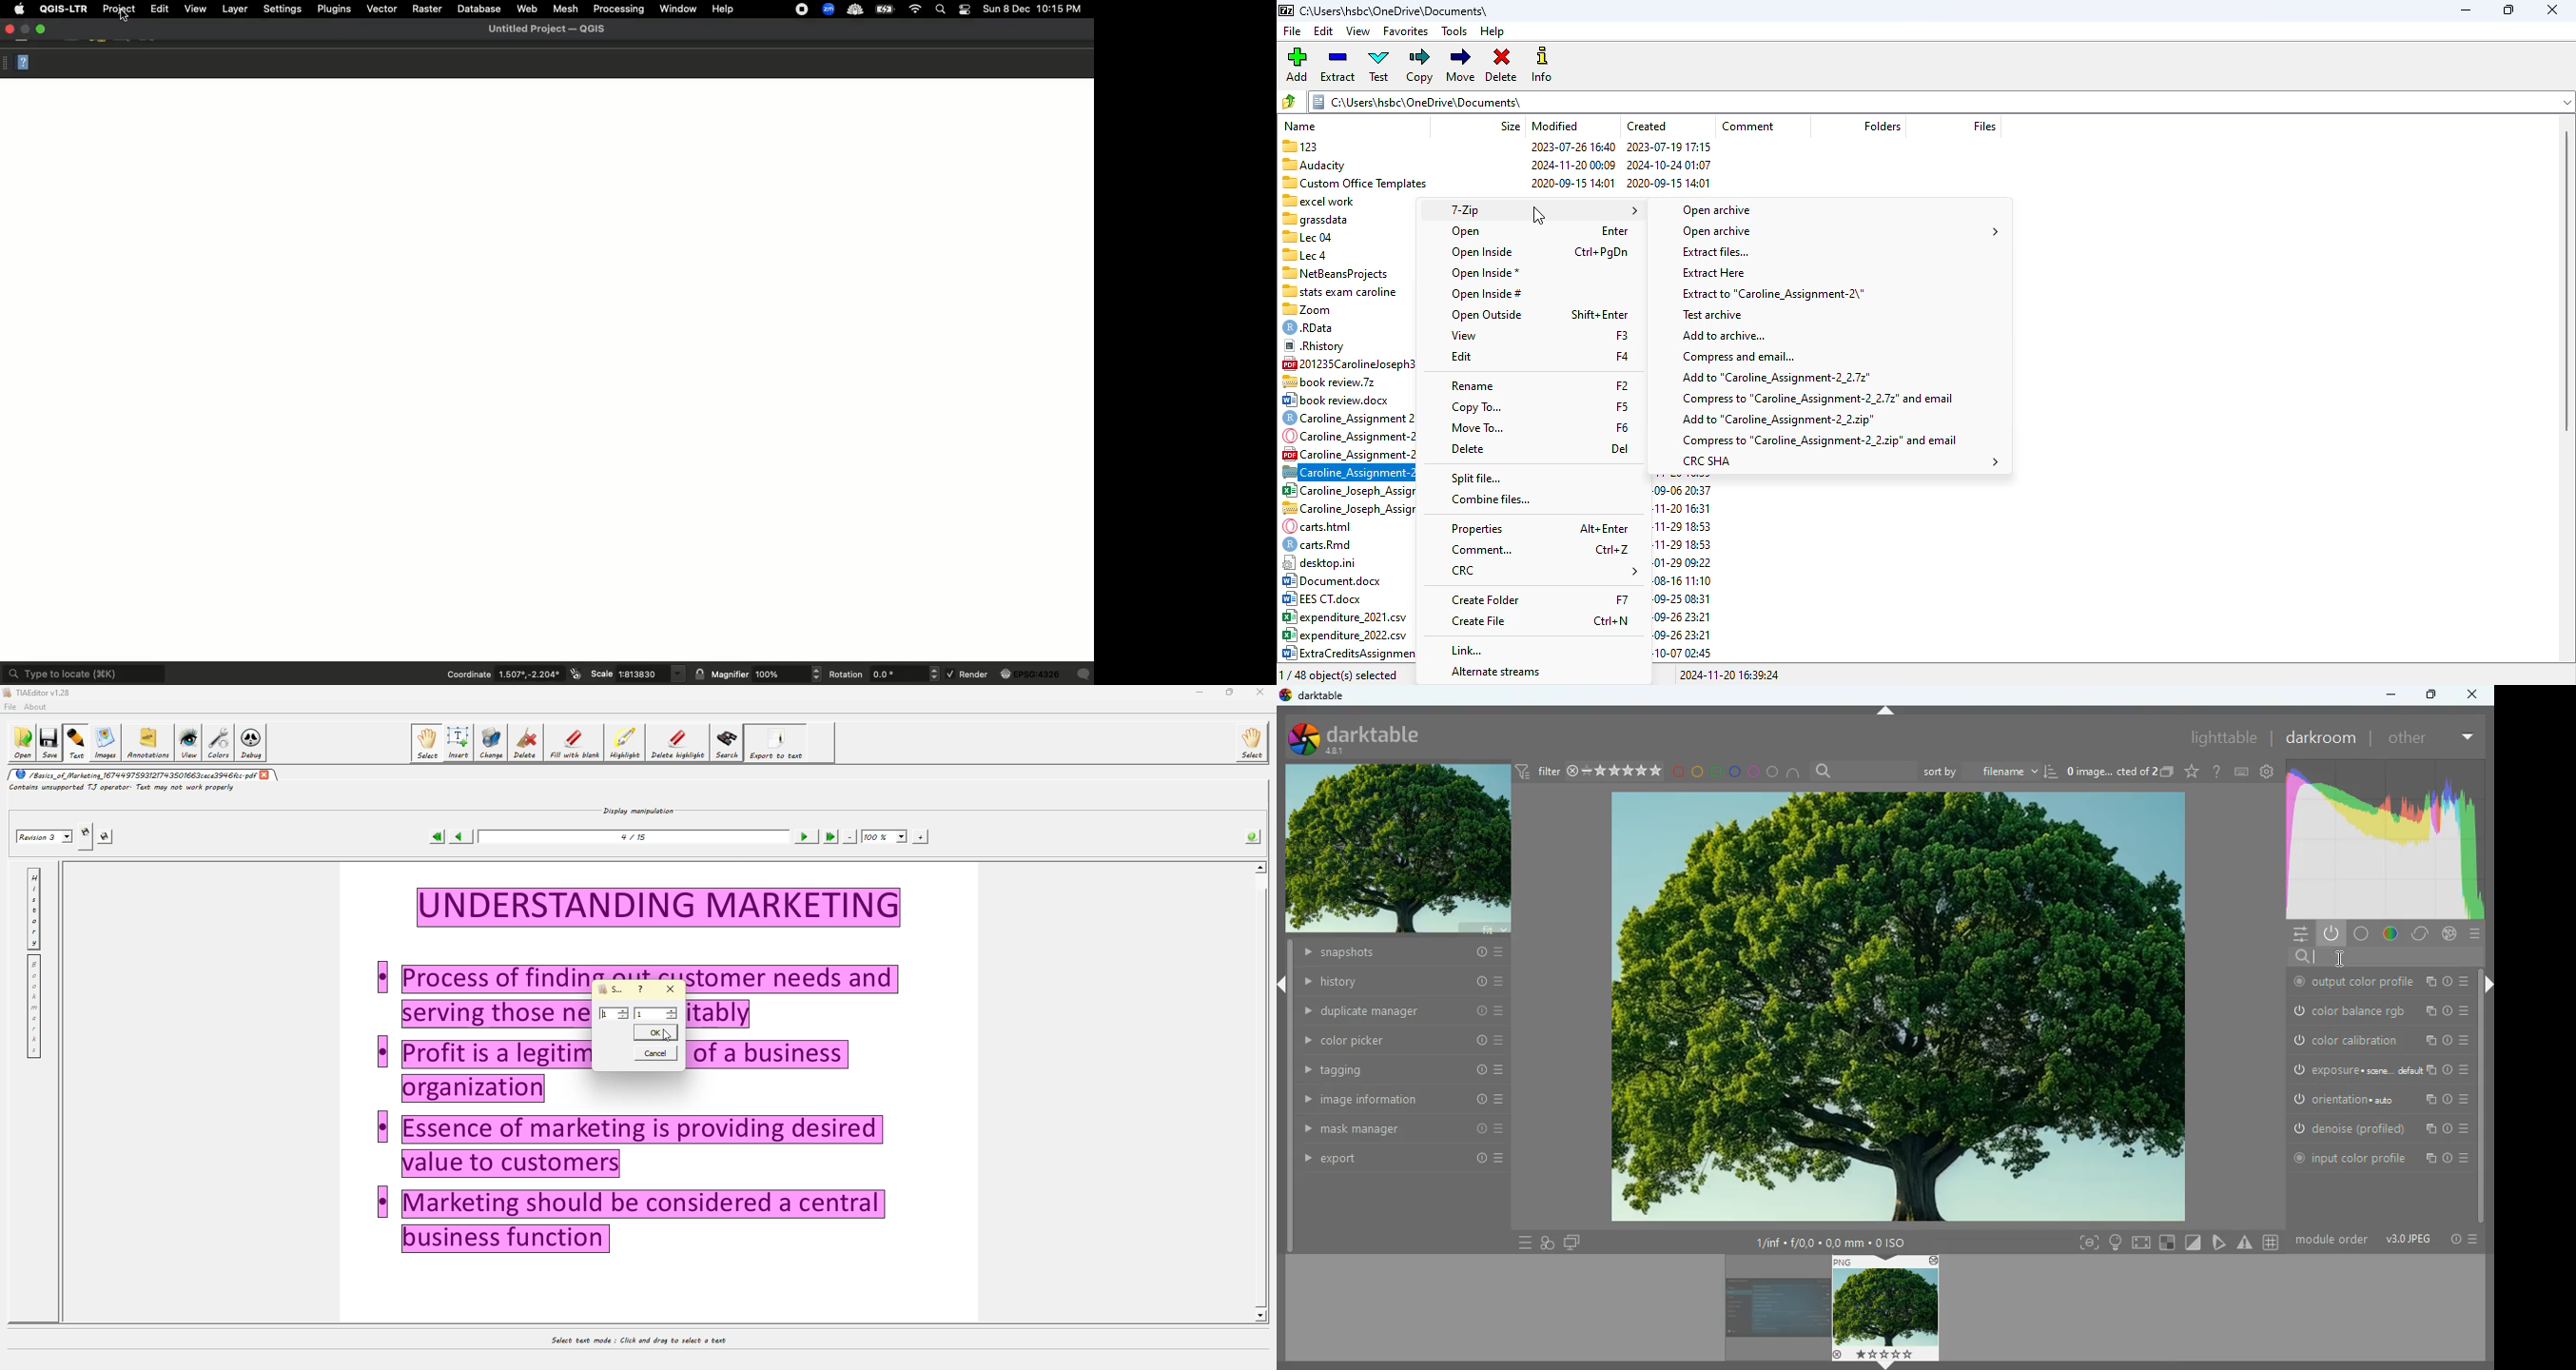  Describe the element at coordinates (1478, 621) in the screenshot. I see `create file` at that location.